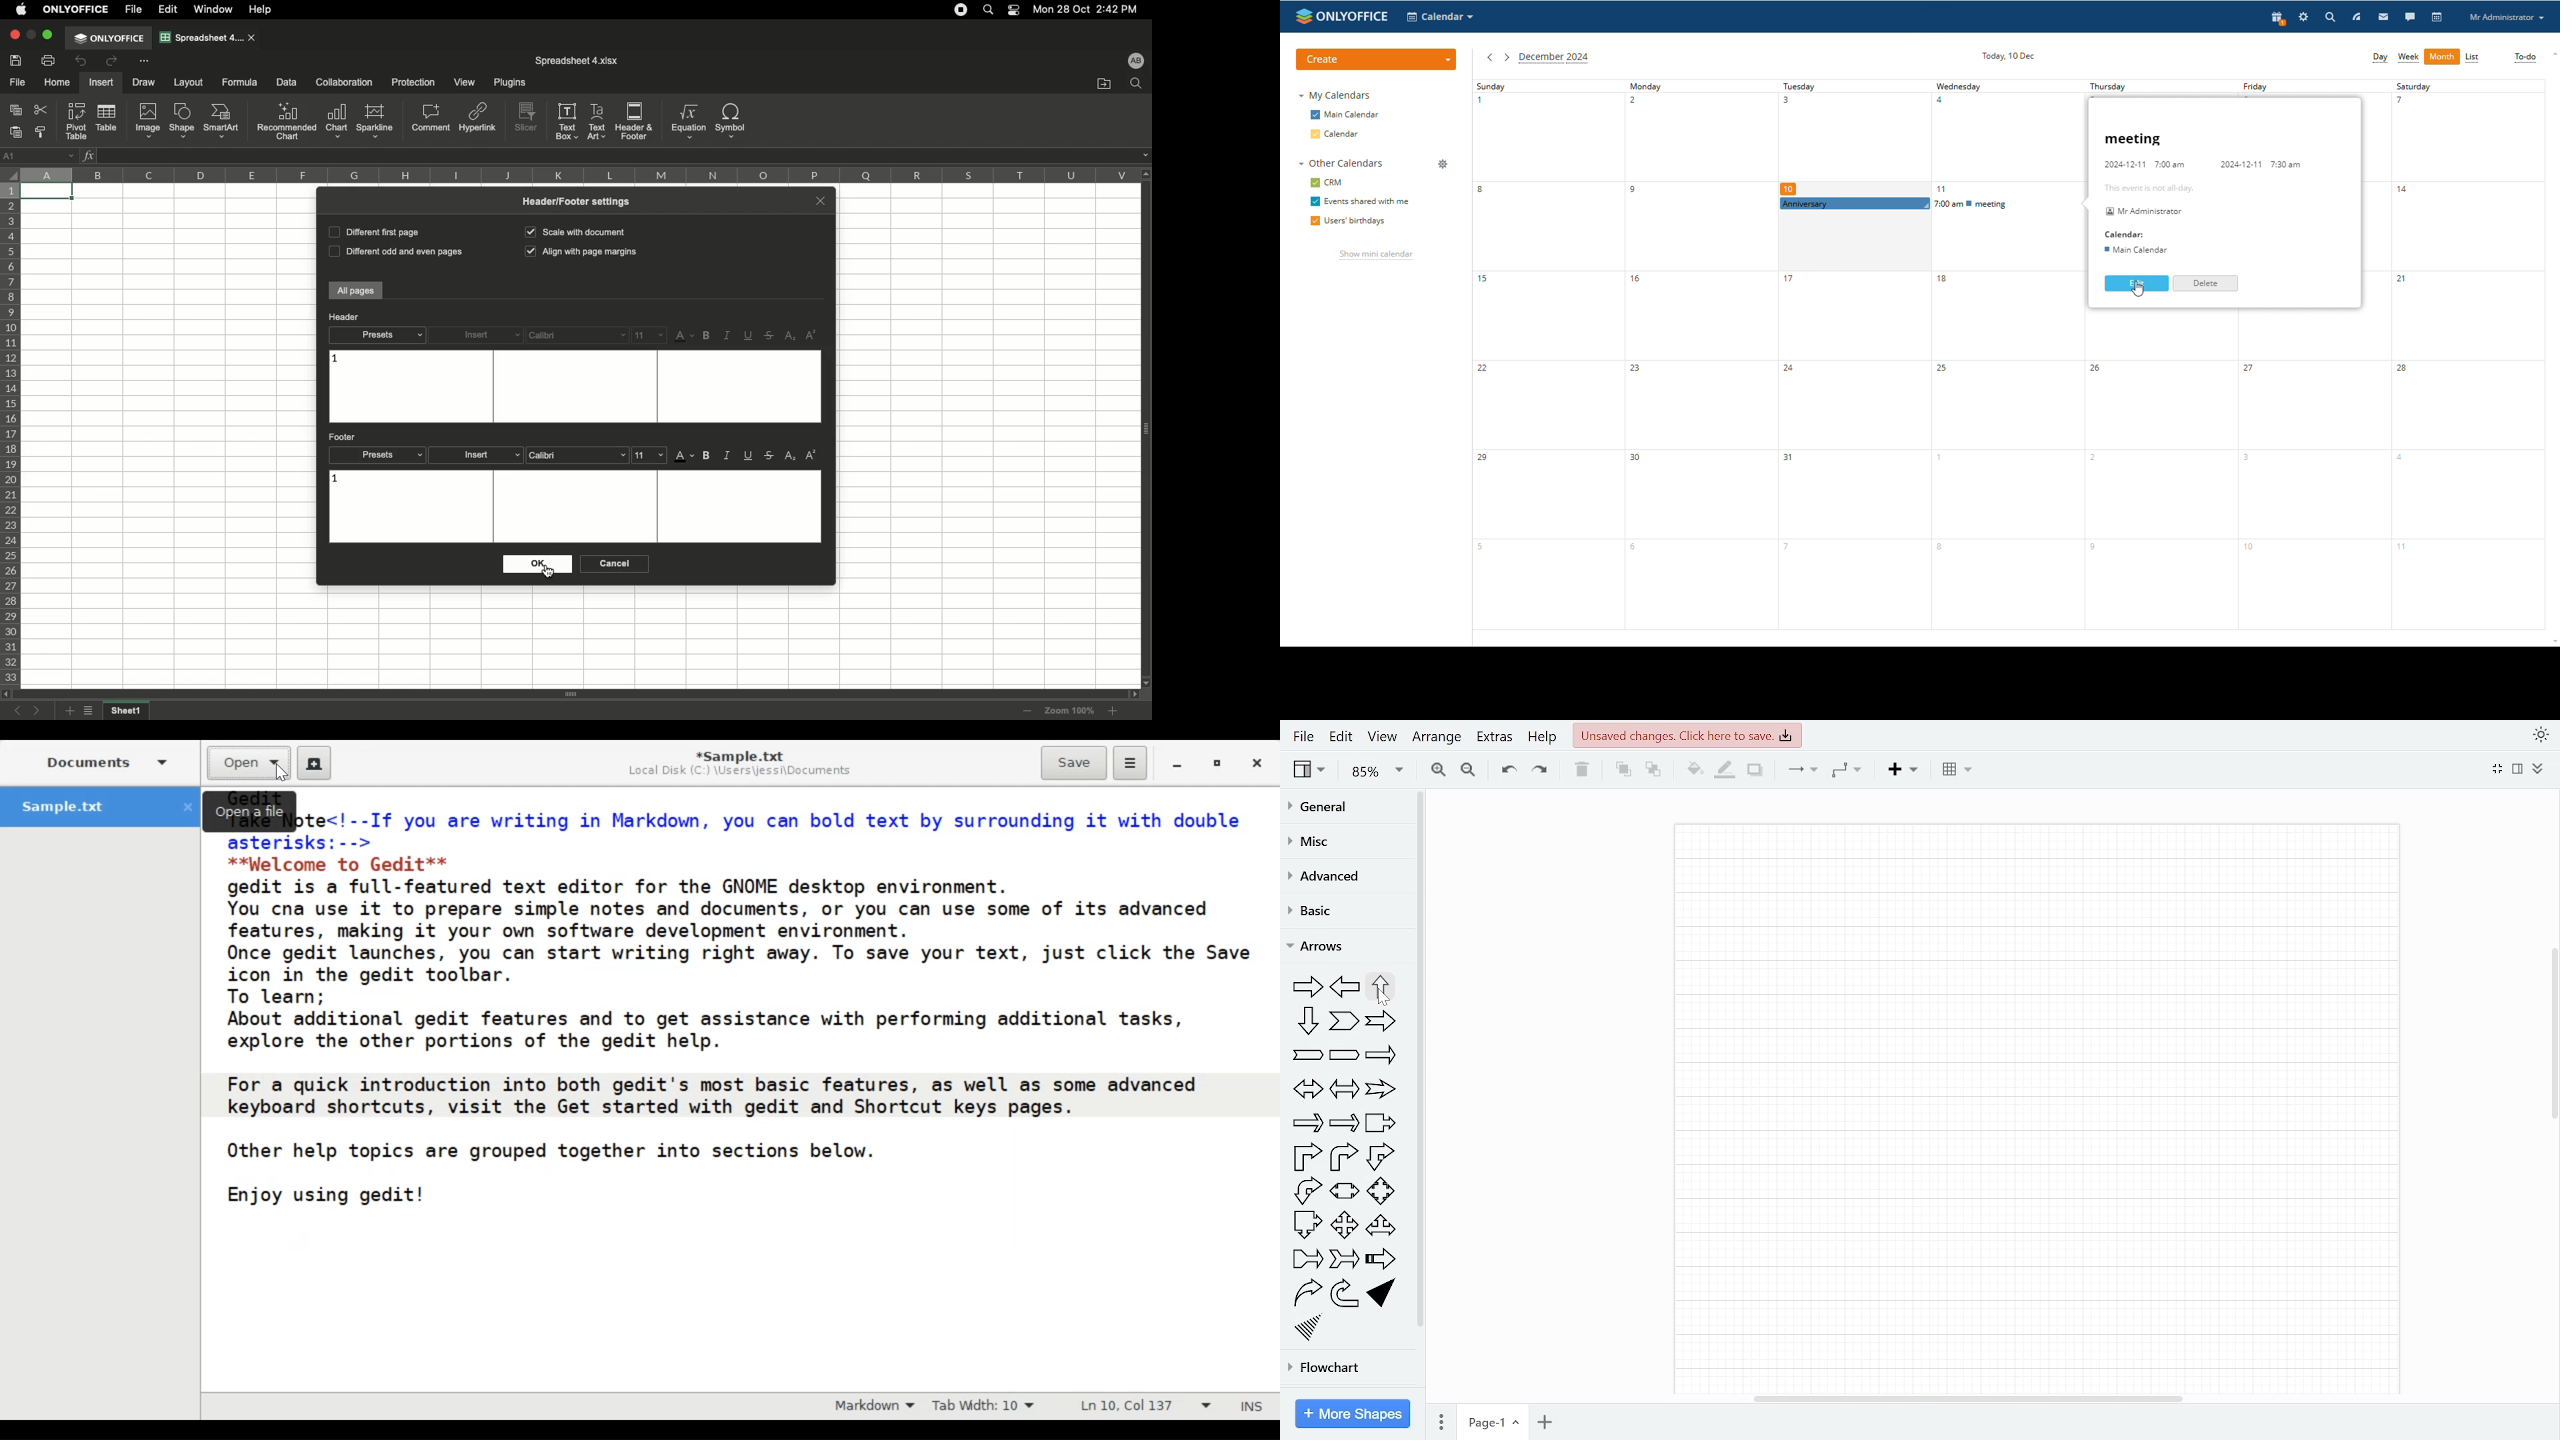 Image resolution: width=2576 pixels, height=1456 pixels. Describe the element at coordinates (337, 122) in the screenshot. I see `Chart` at that location.